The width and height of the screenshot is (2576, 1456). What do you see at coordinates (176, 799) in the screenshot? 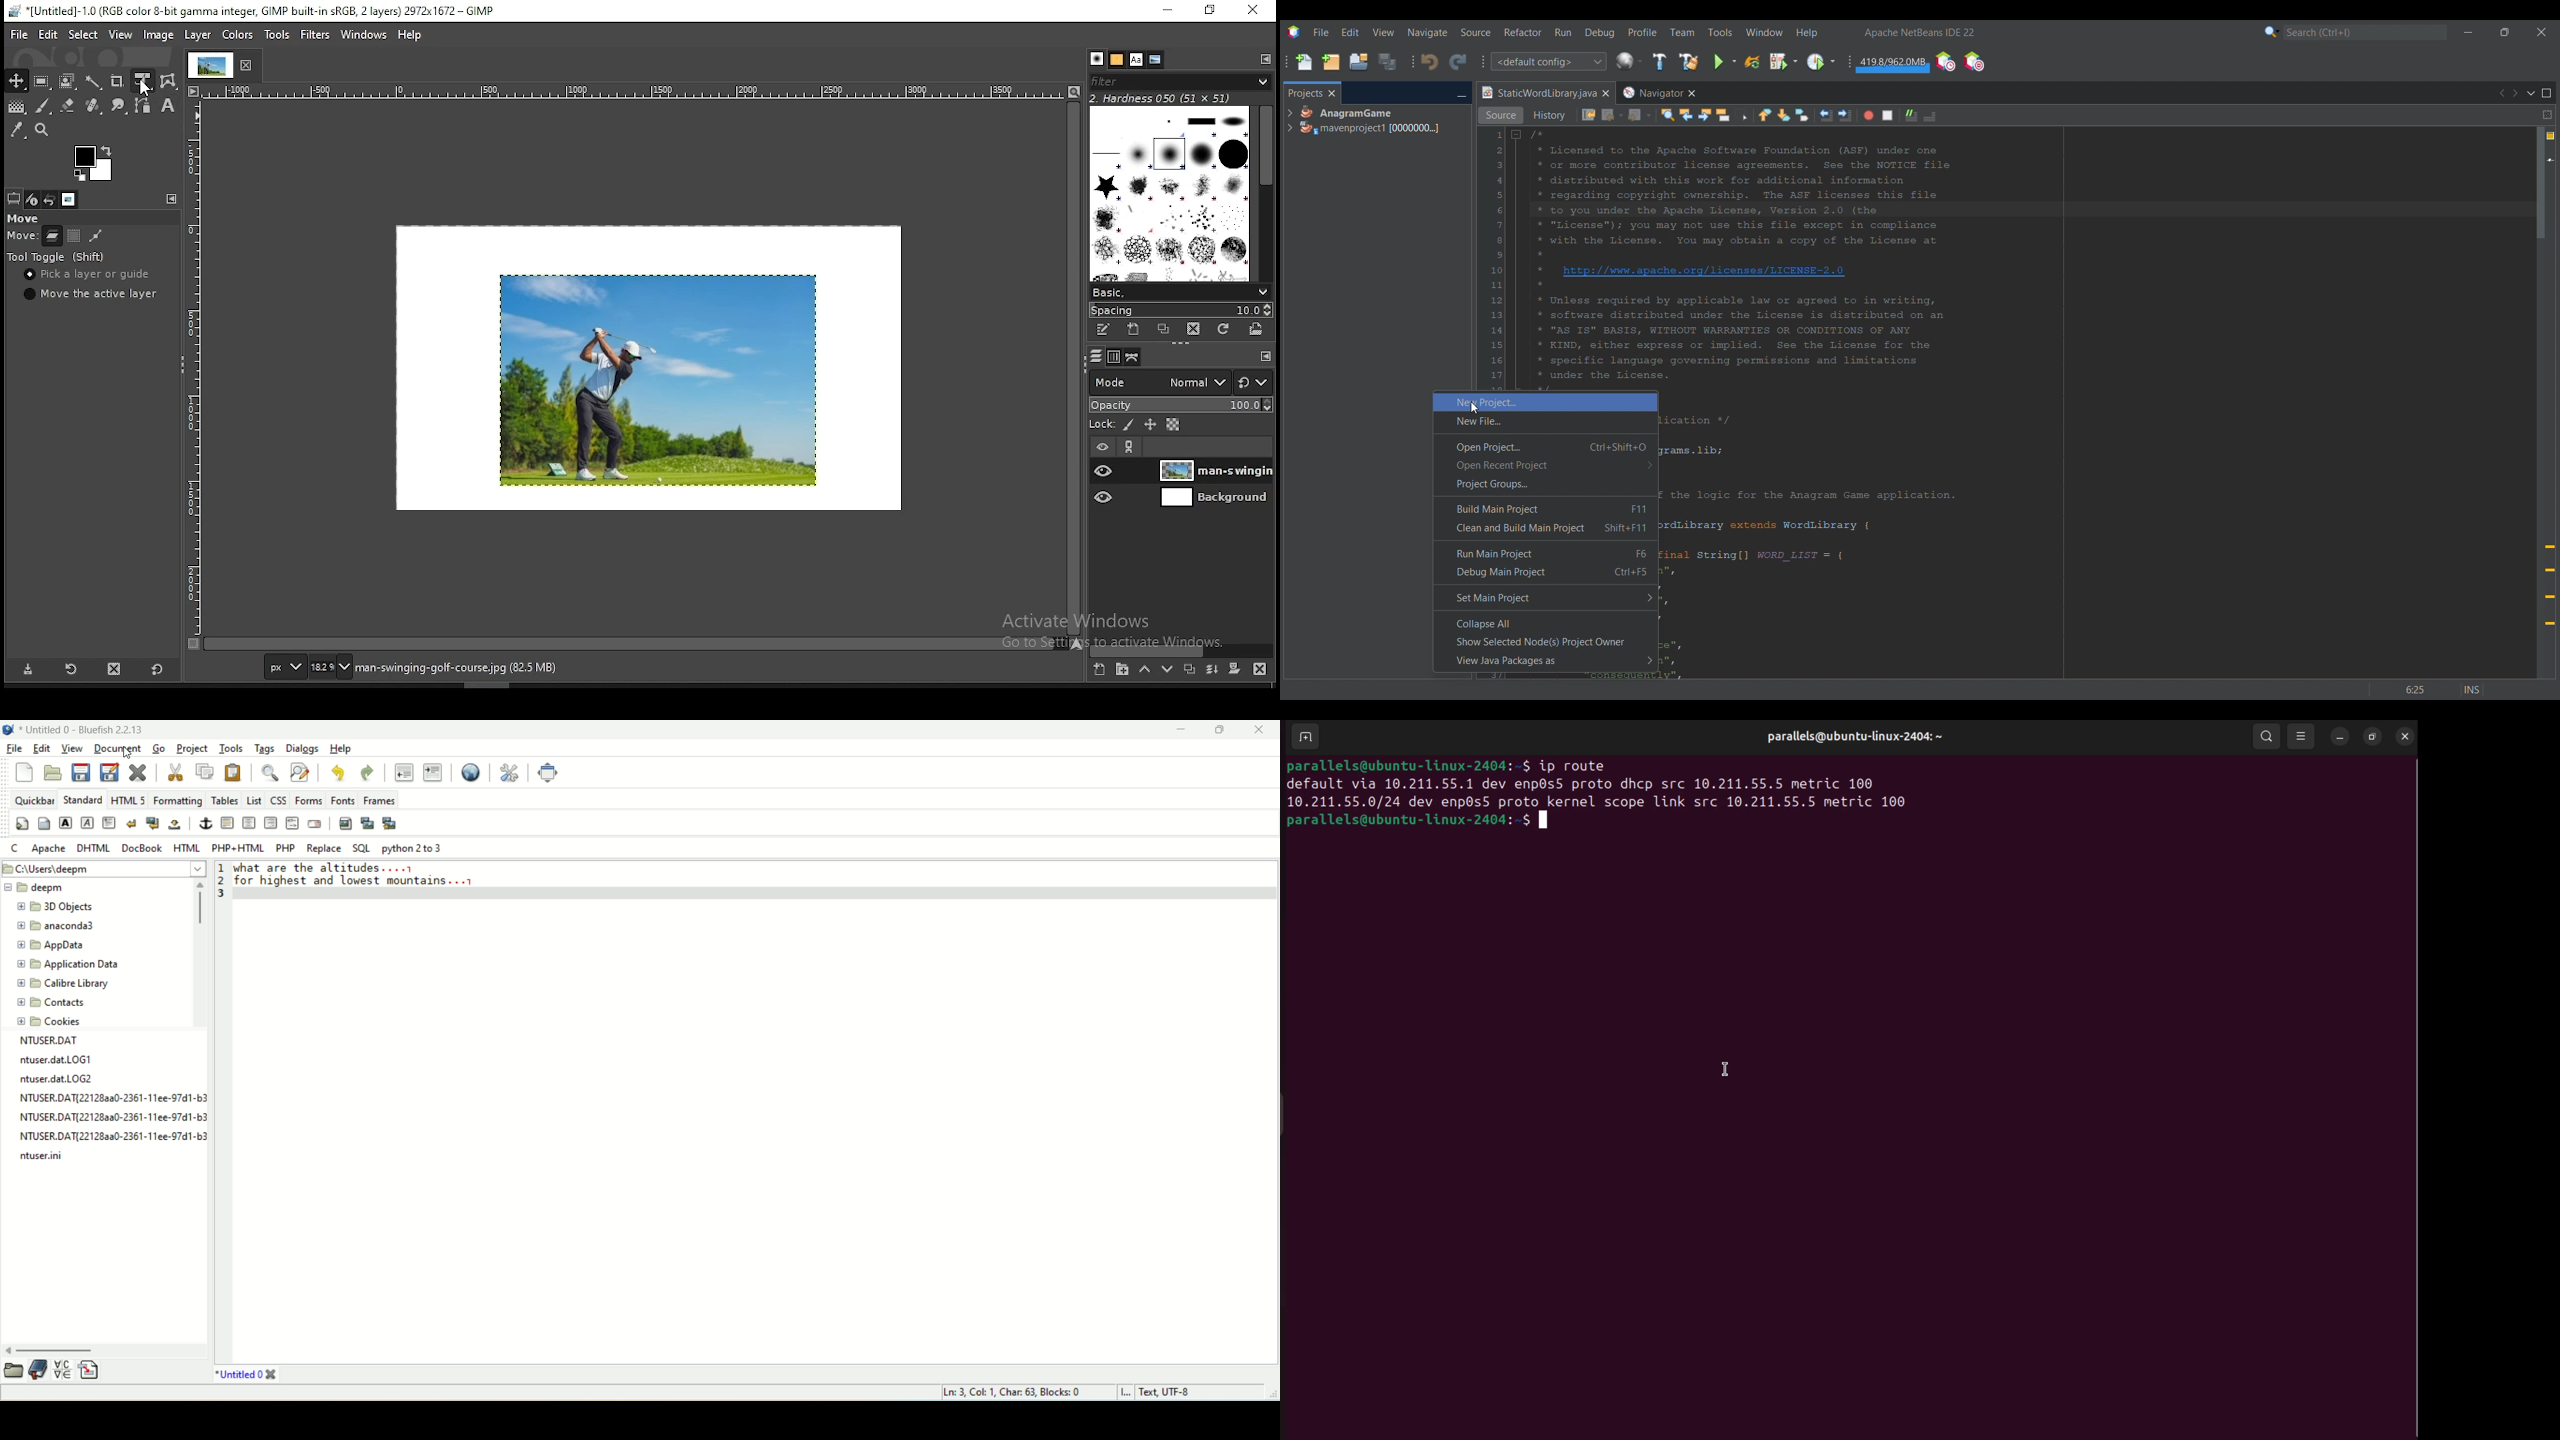
I see `formatting` at bounding box center [176, 799].